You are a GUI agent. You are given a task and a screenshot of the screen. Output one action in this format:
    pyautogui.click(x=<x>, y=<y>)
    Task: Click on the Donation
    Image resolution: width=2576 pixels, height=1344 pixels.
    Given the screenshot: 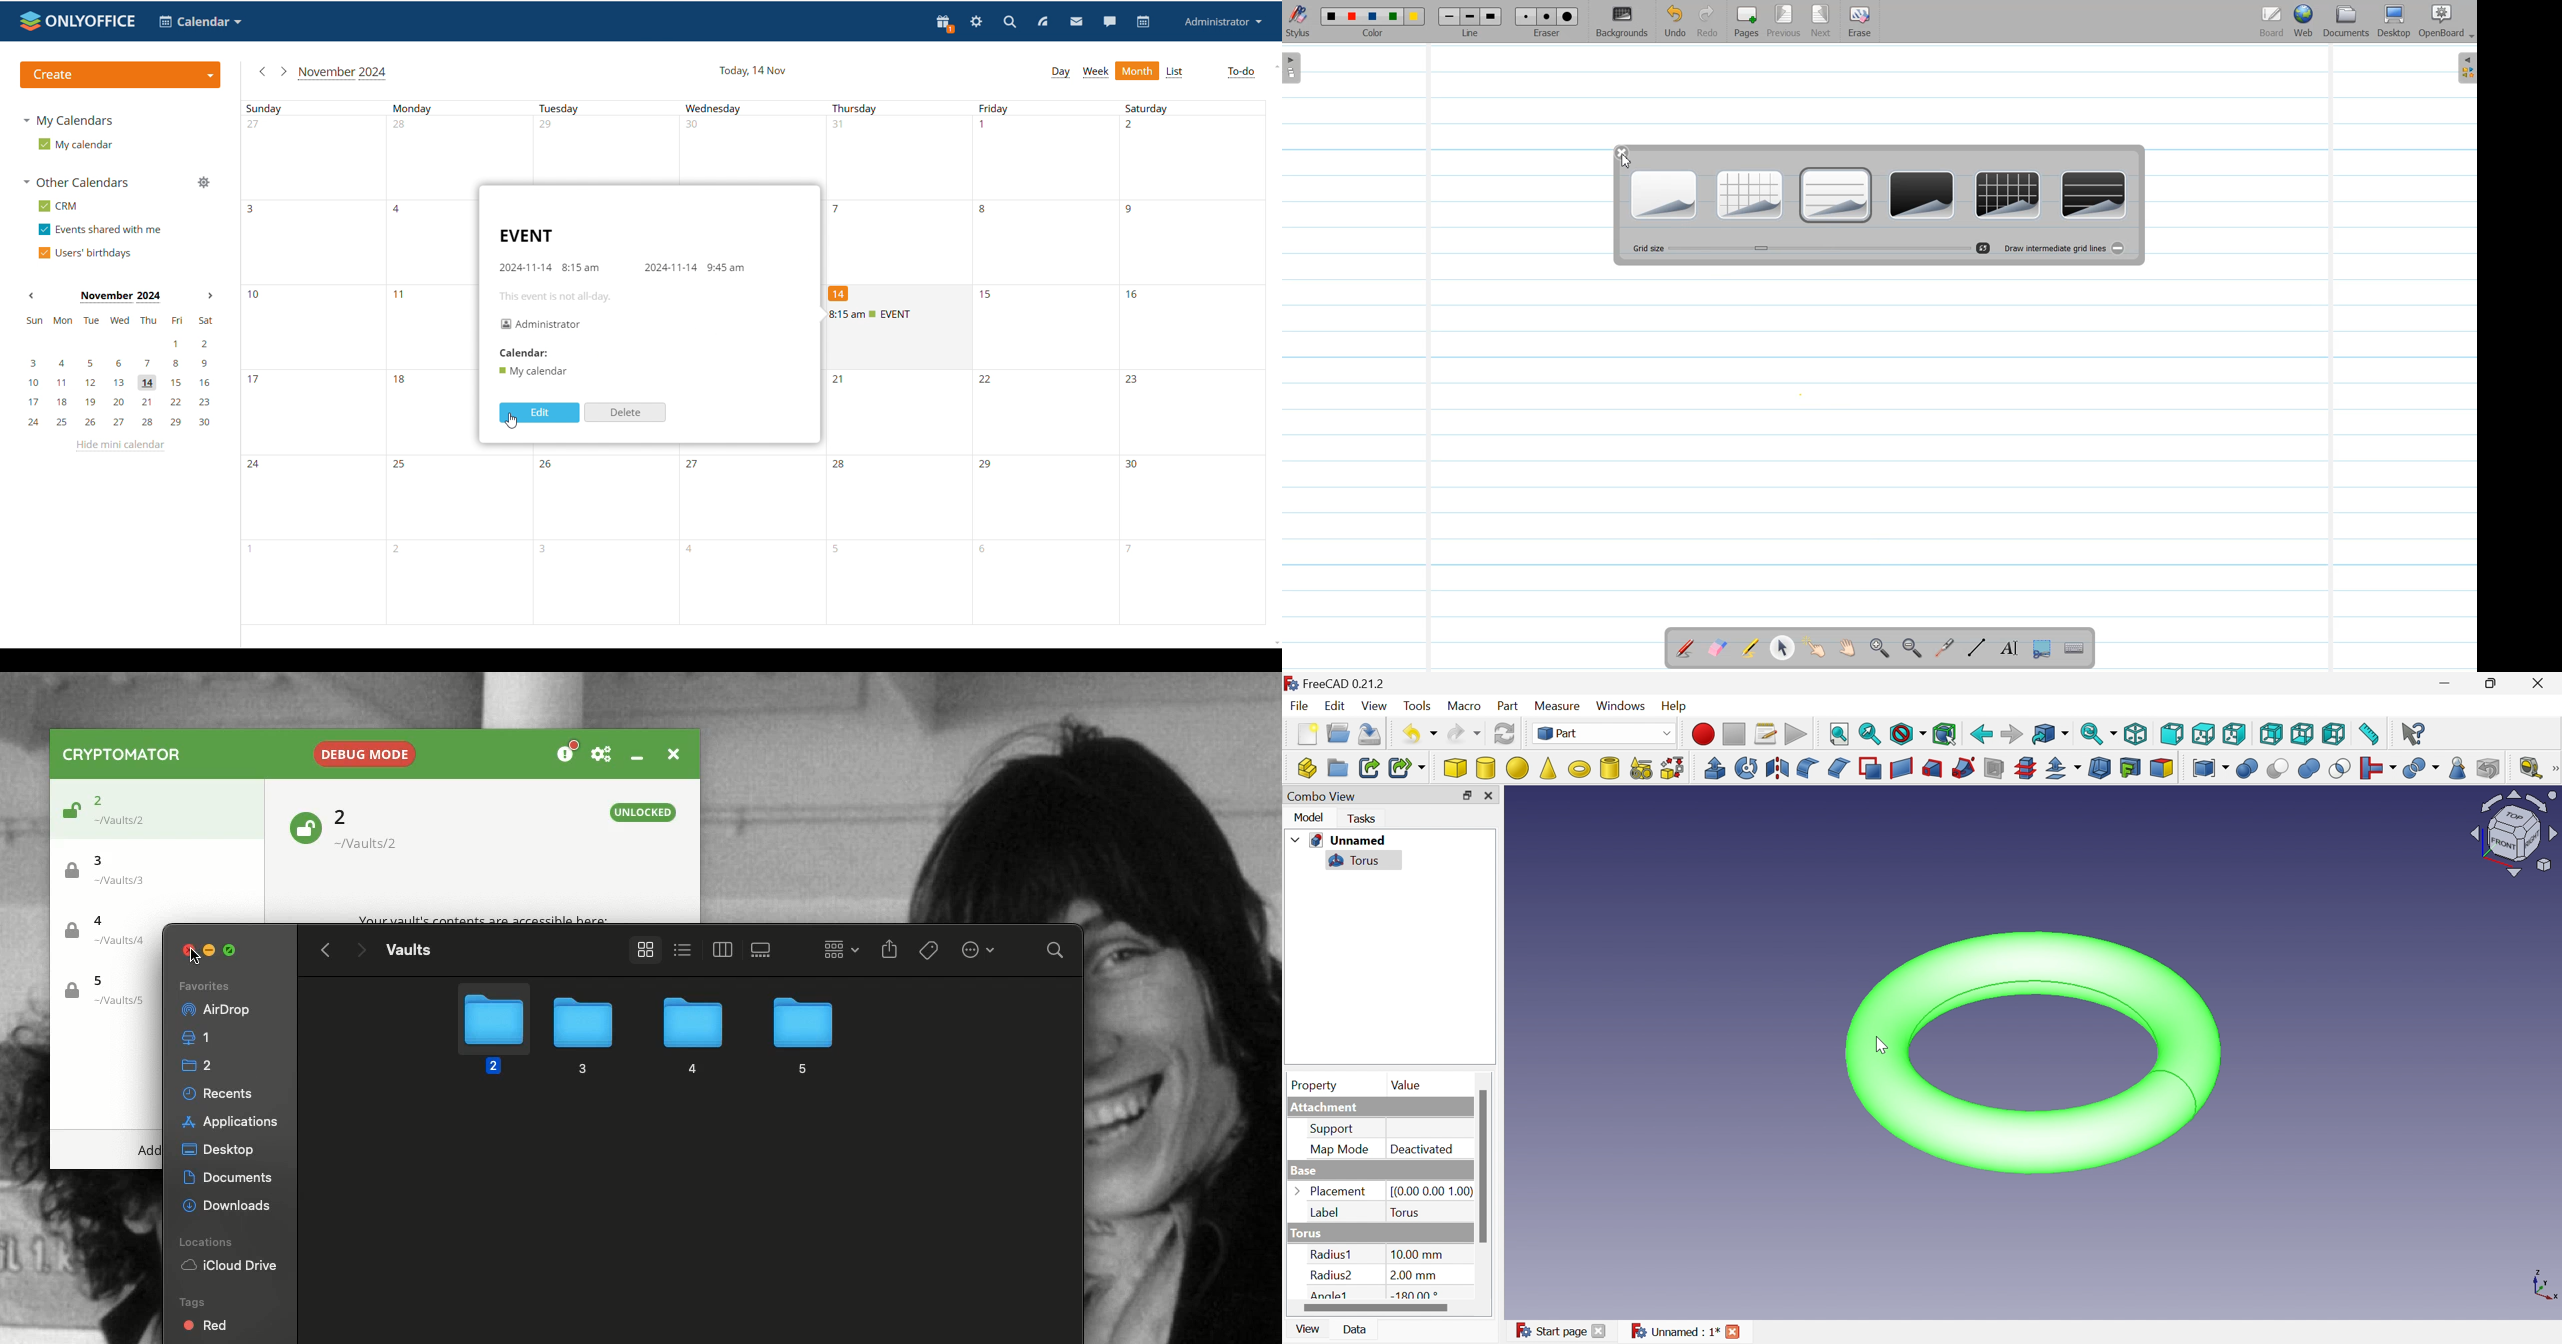 What is the action you would take?
    pyautogui.click(x=568, y=753)
    